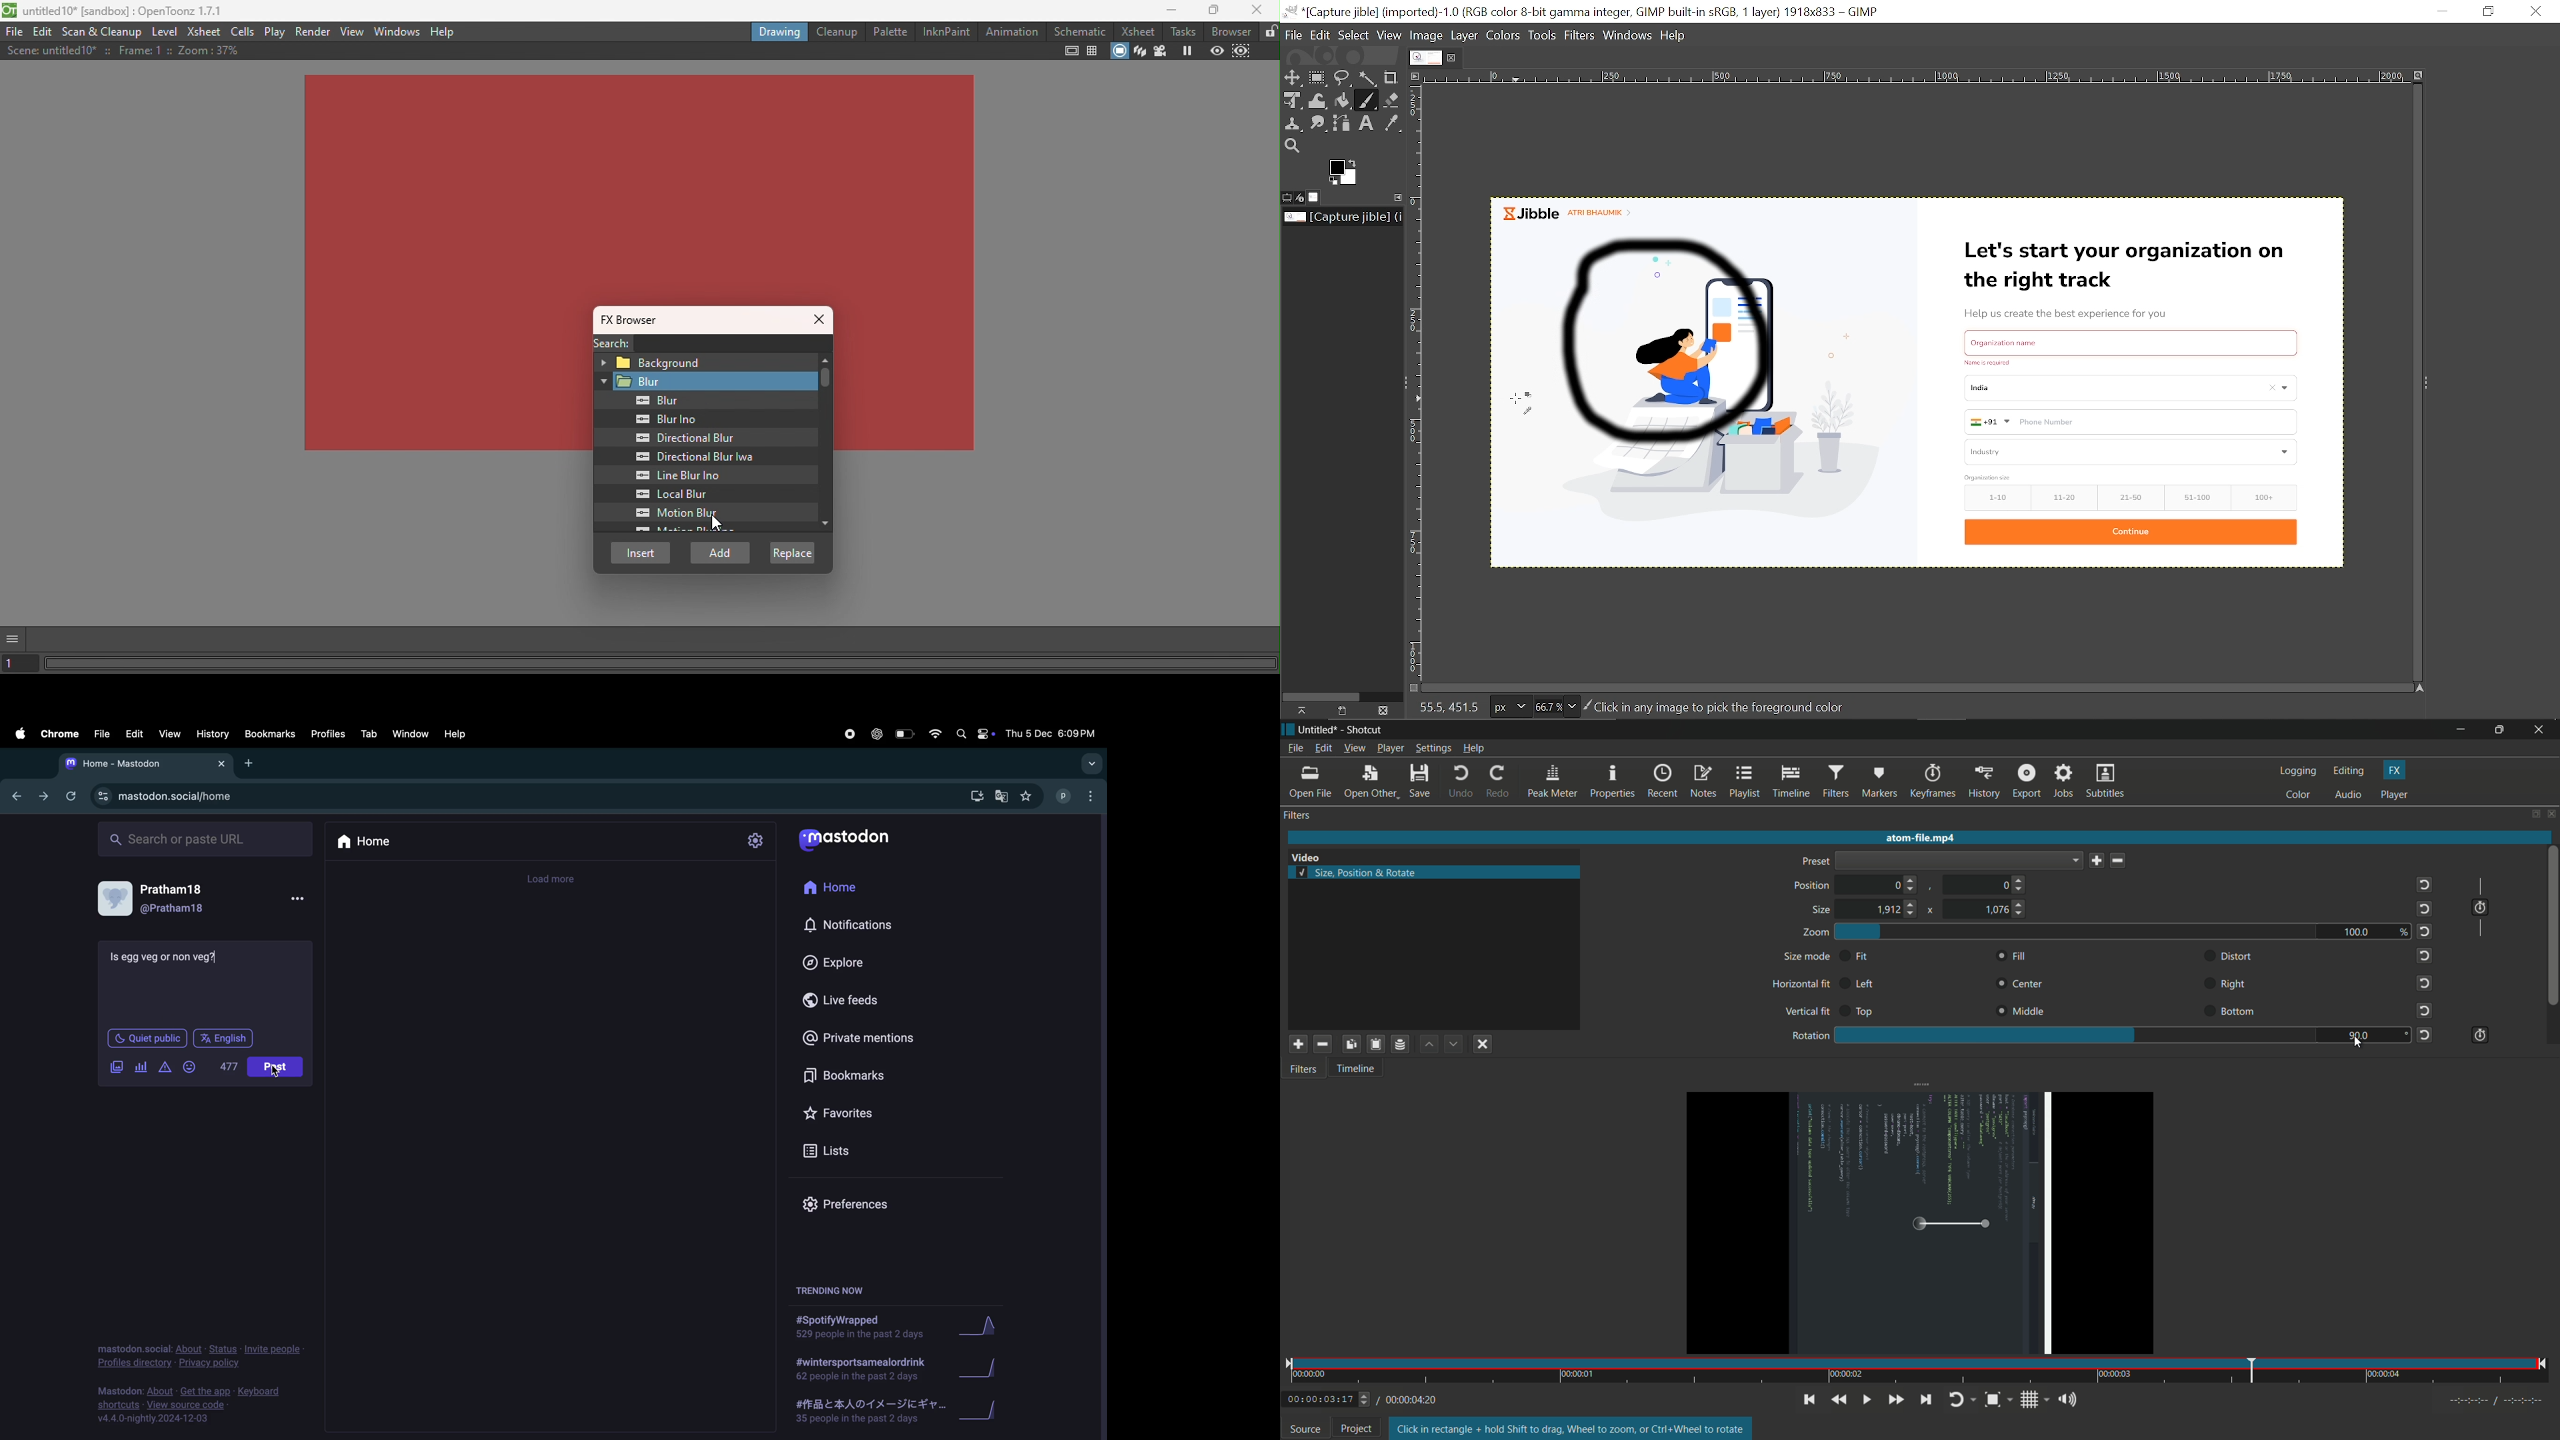  What do you see at coordinates (1805, 1012) in the screenshot?
I see `vertical fit` at bounding box center [1805, 1012].